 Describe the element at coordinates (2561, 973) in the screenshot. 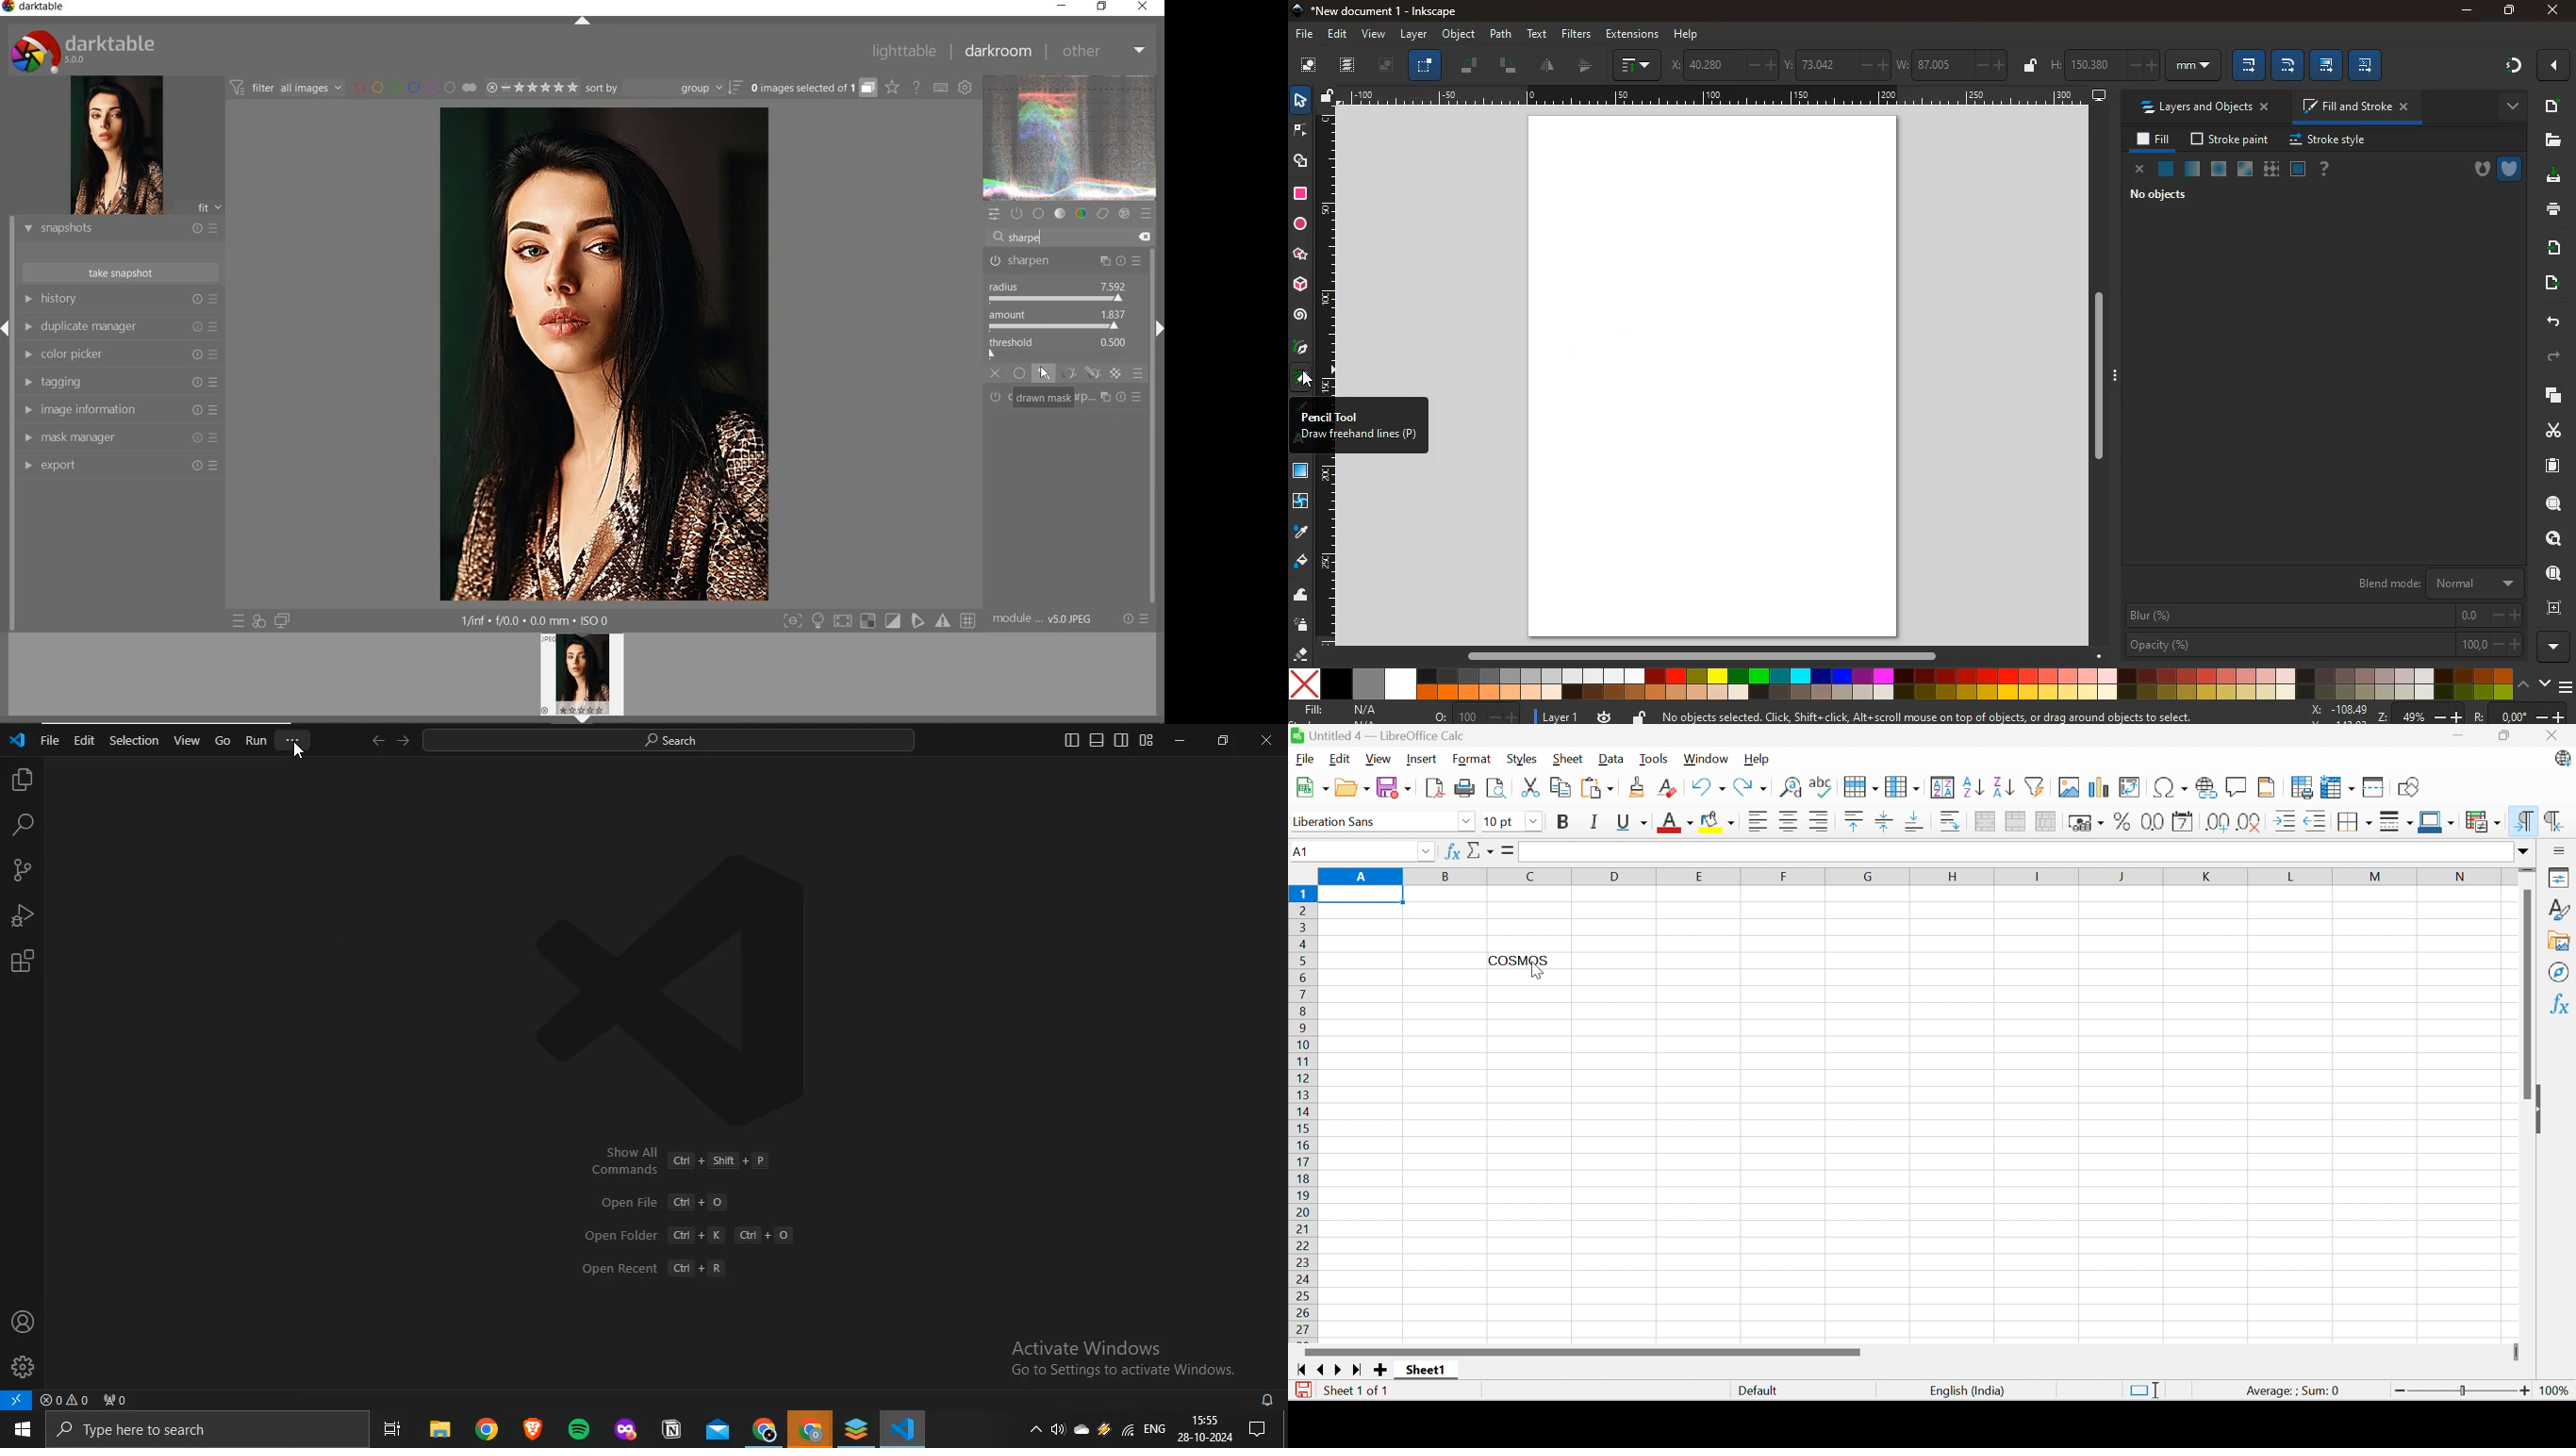

I see `Navigator` at that location.